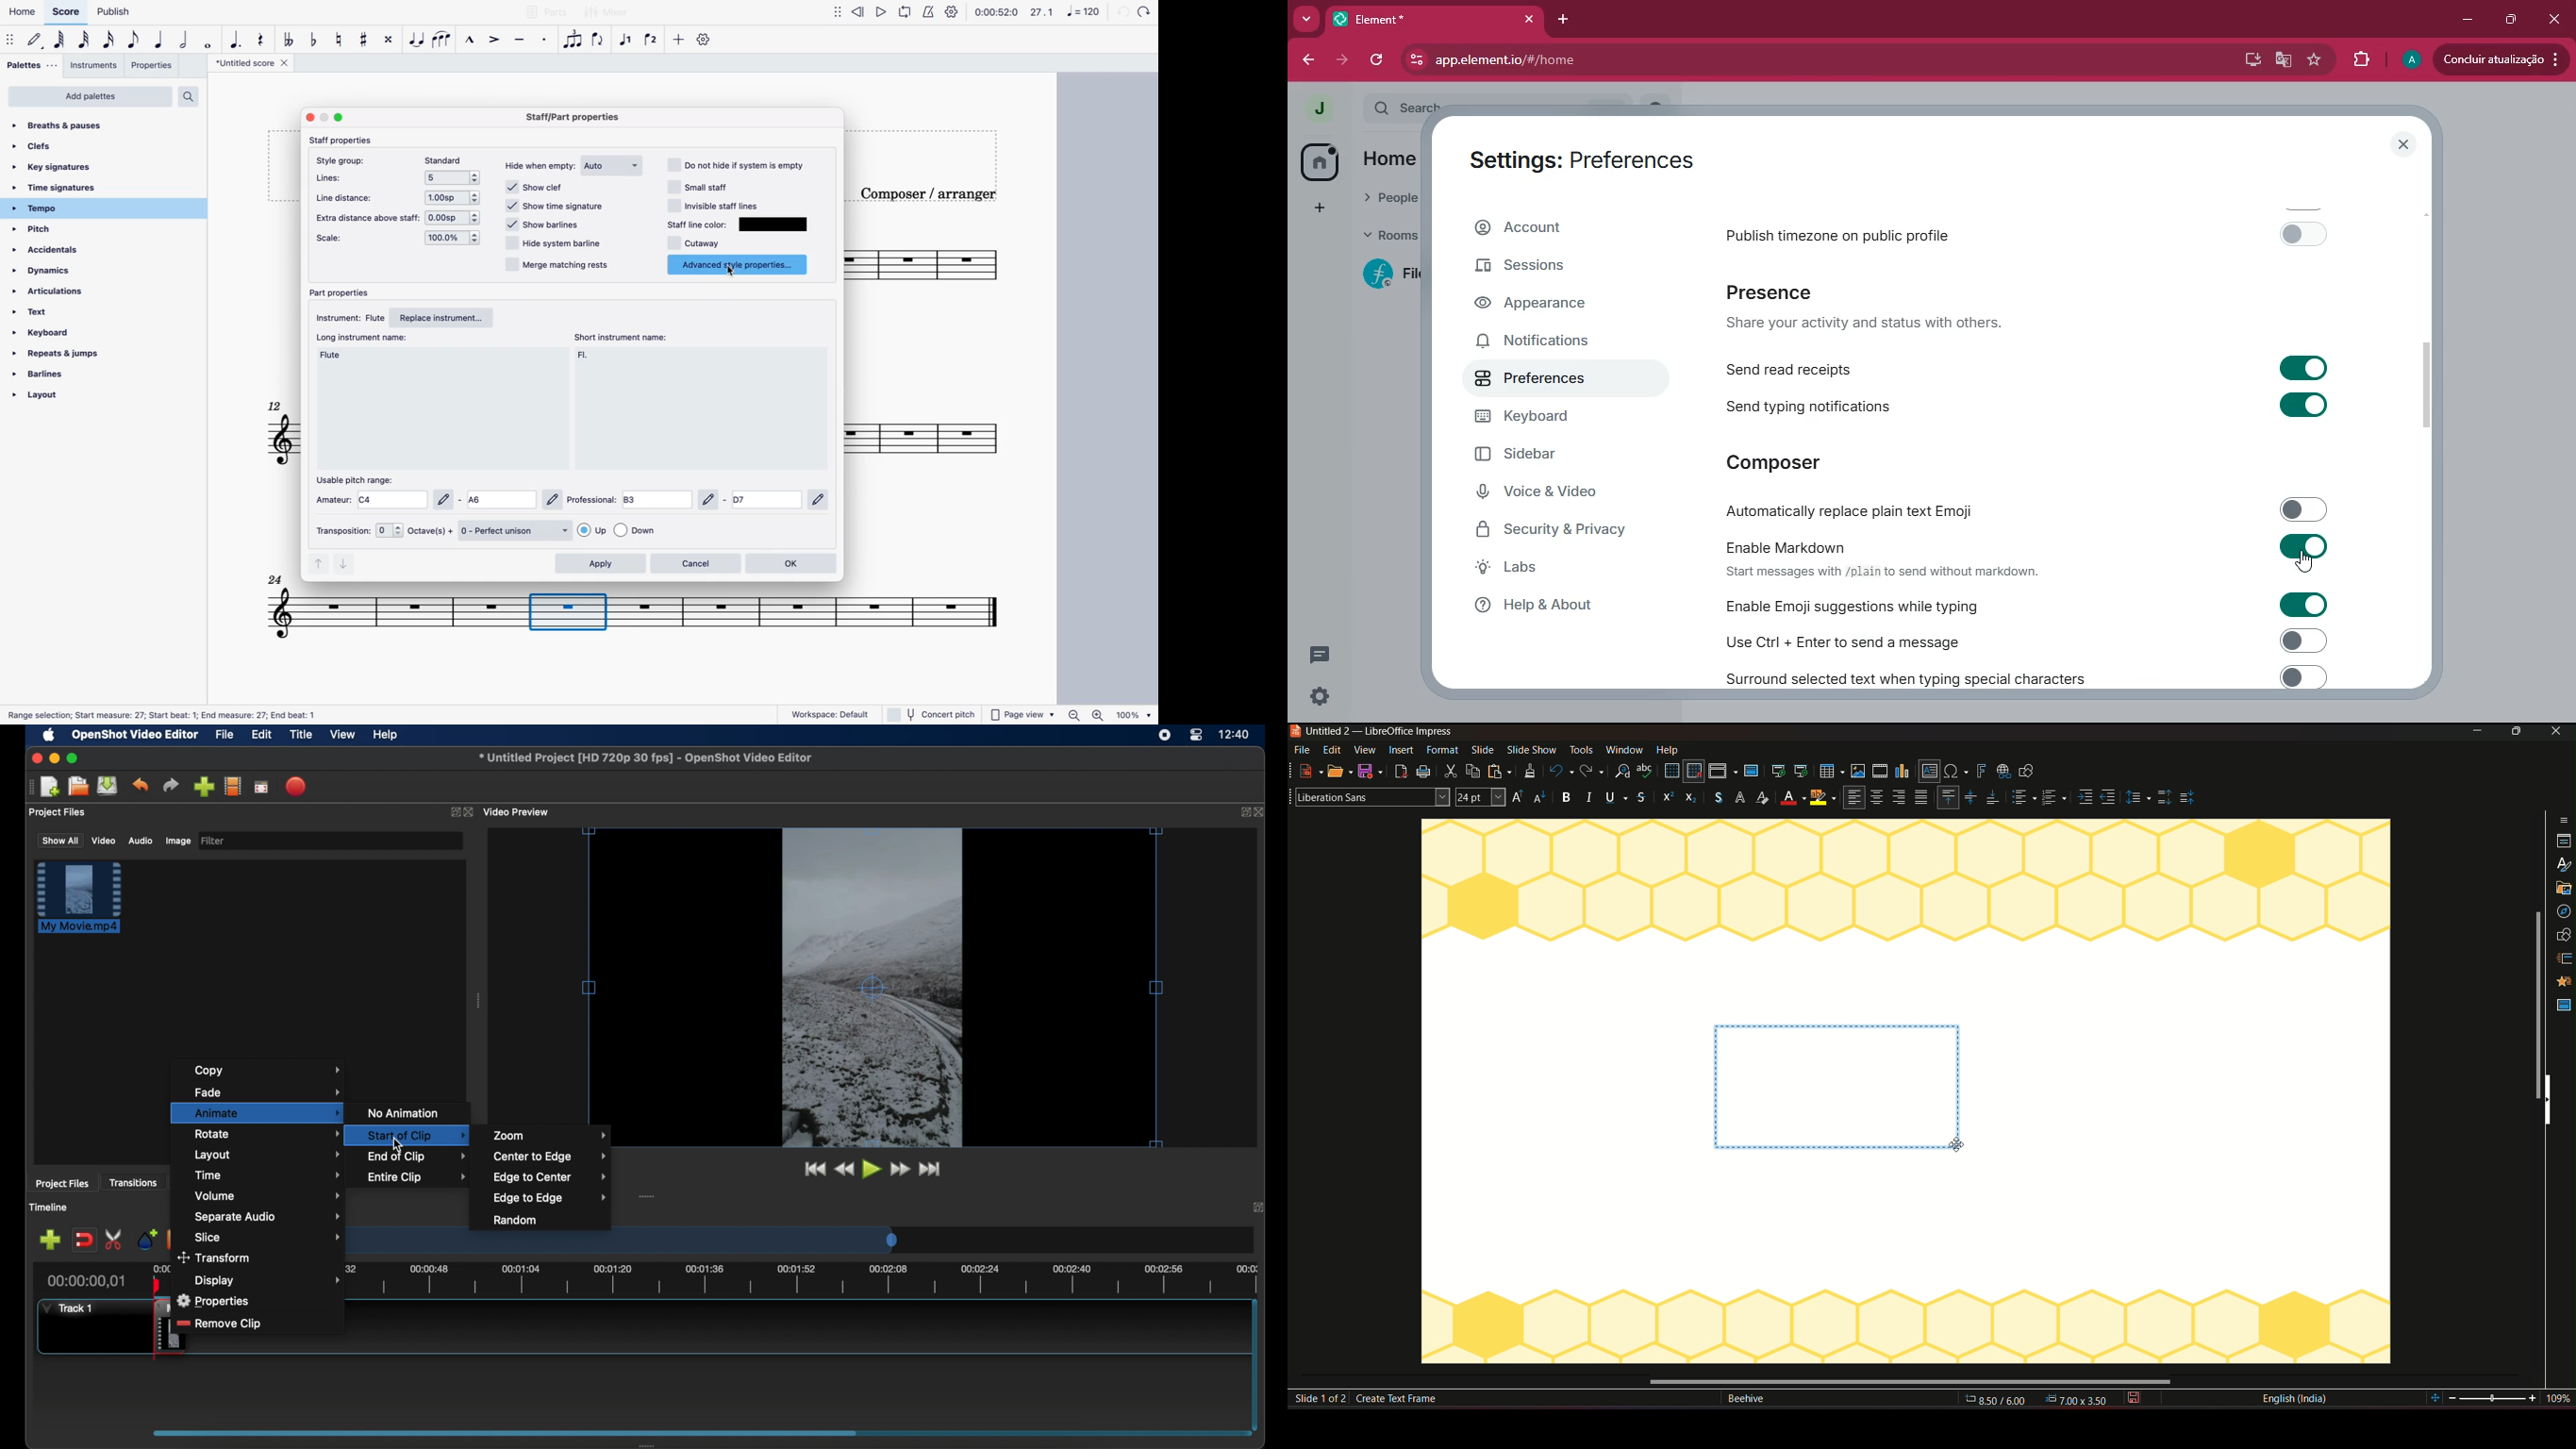 Image resolution: width=2576 pixels, height=1456 pixels. I want to click on scroll box, so click(505, 1432).